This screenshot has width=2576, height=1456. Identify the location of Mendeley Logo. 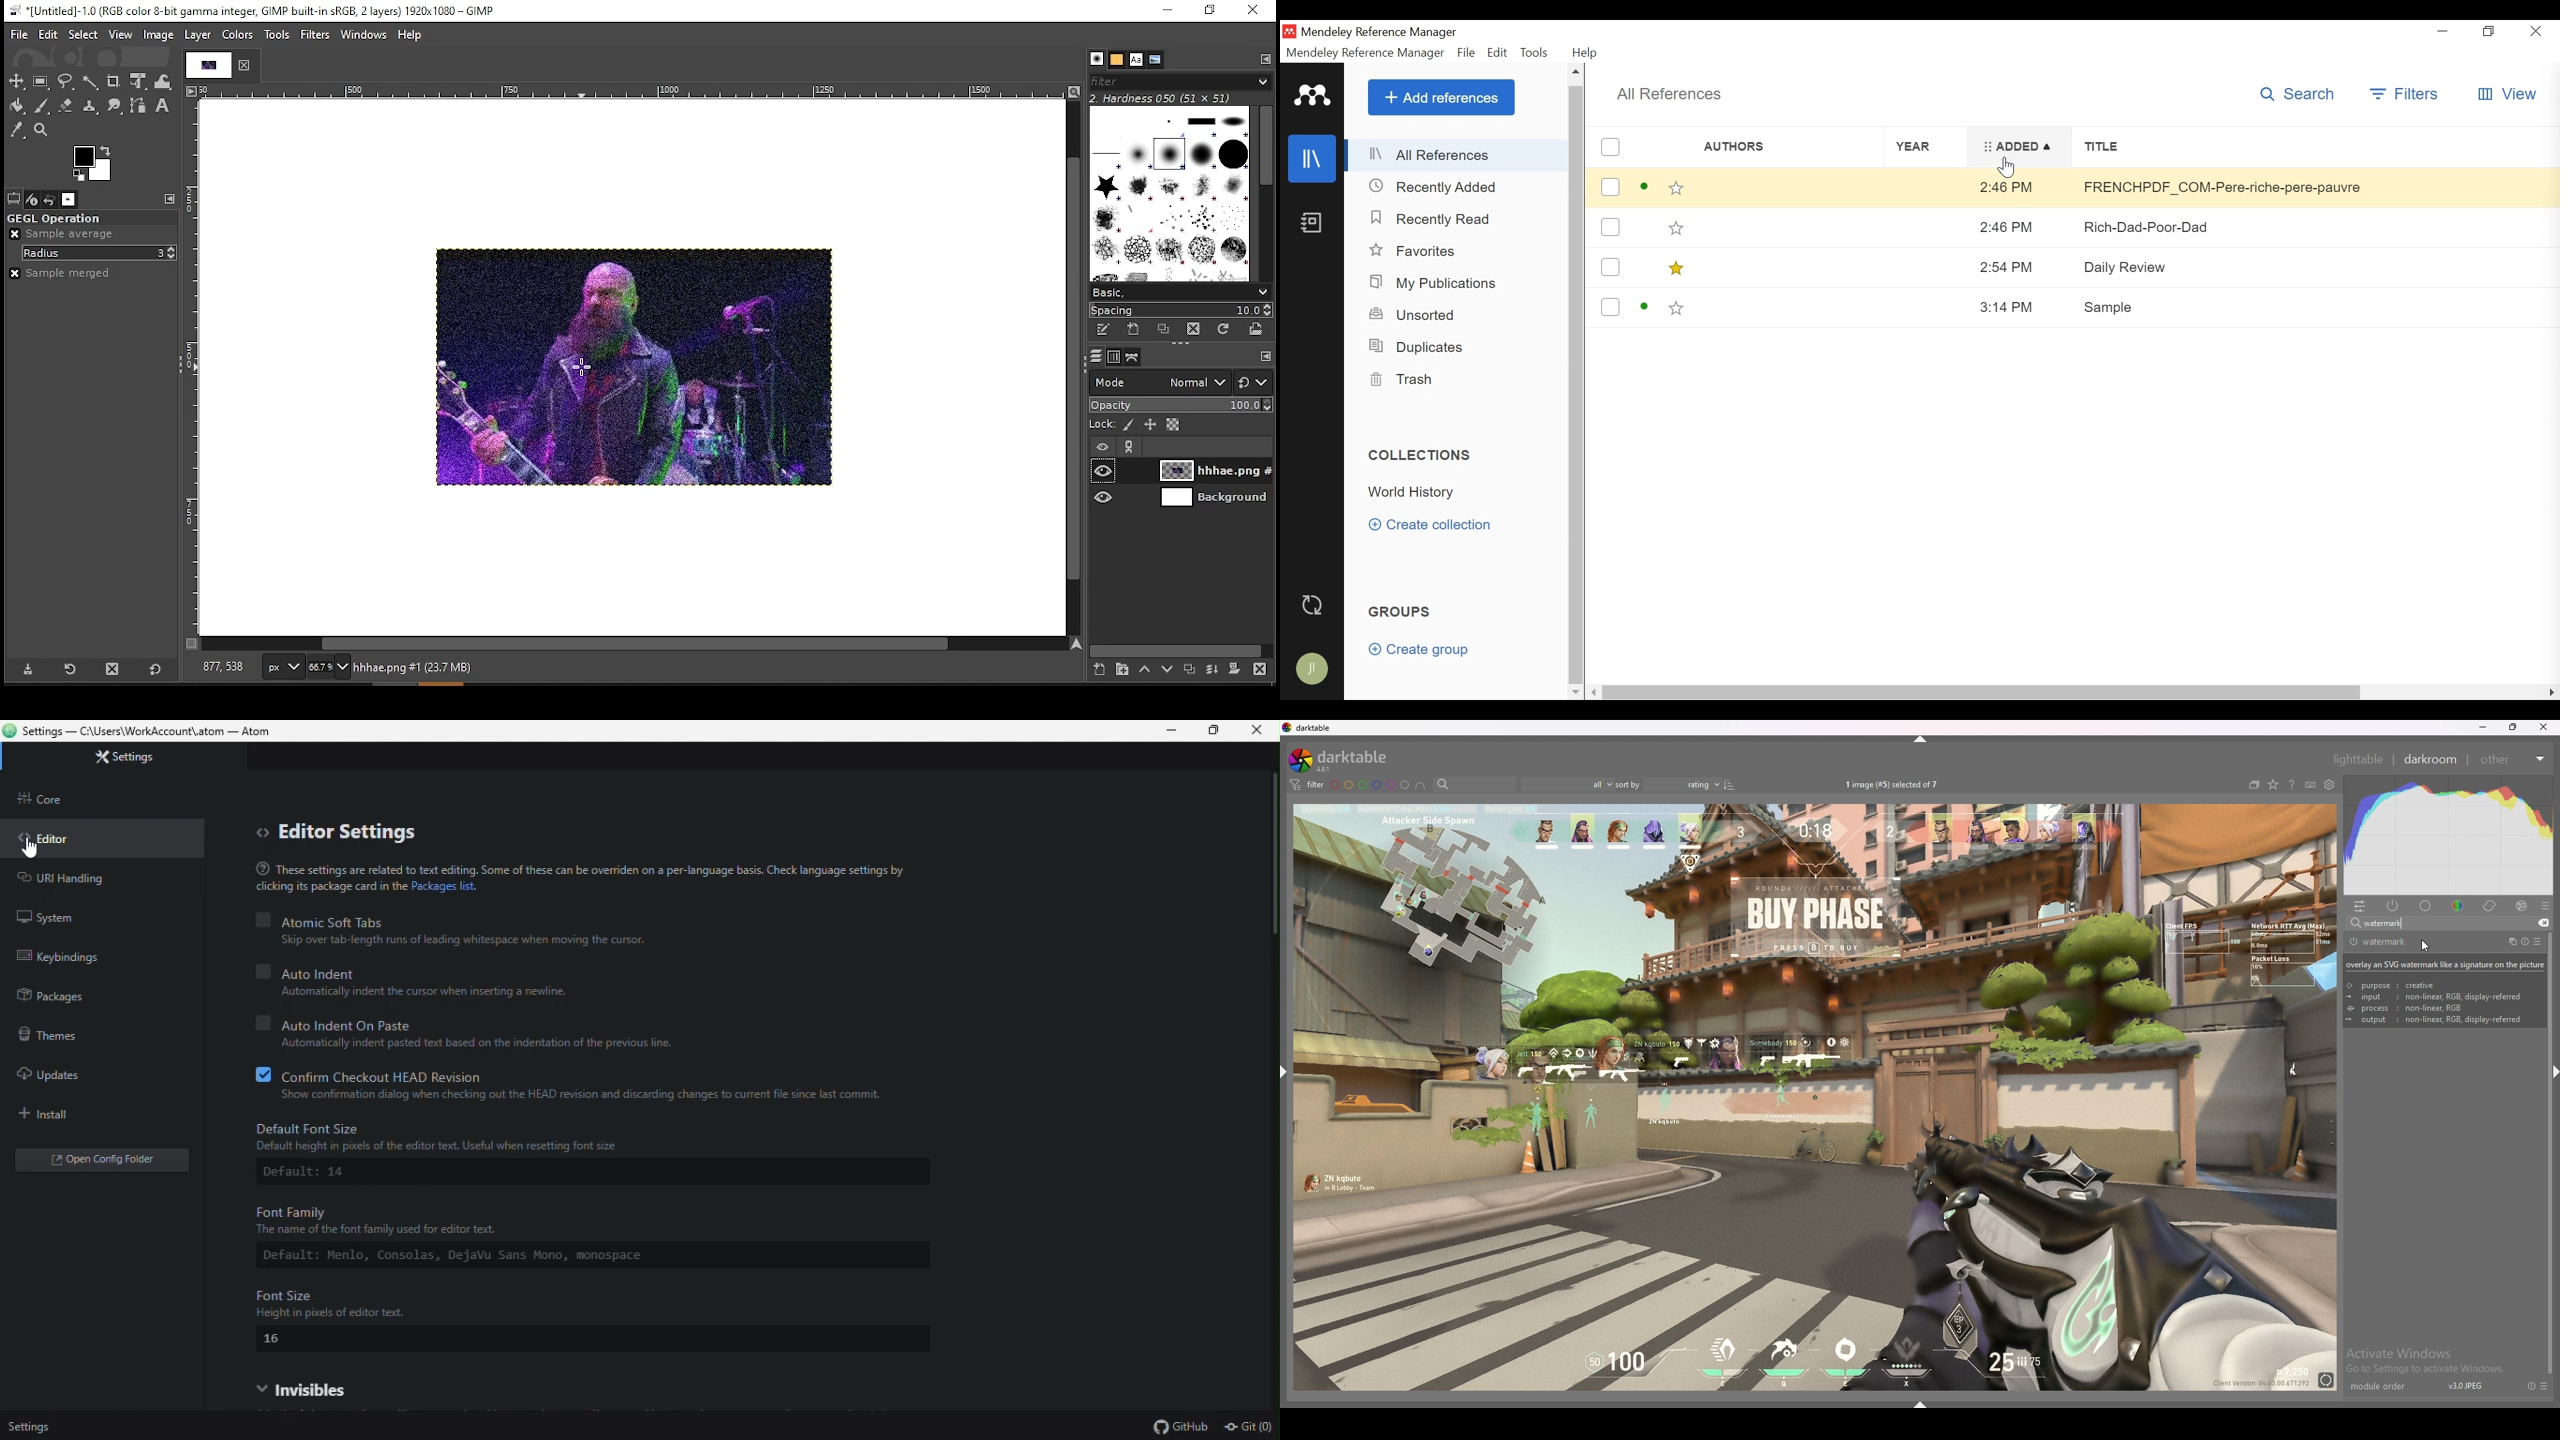
(1314, 97).